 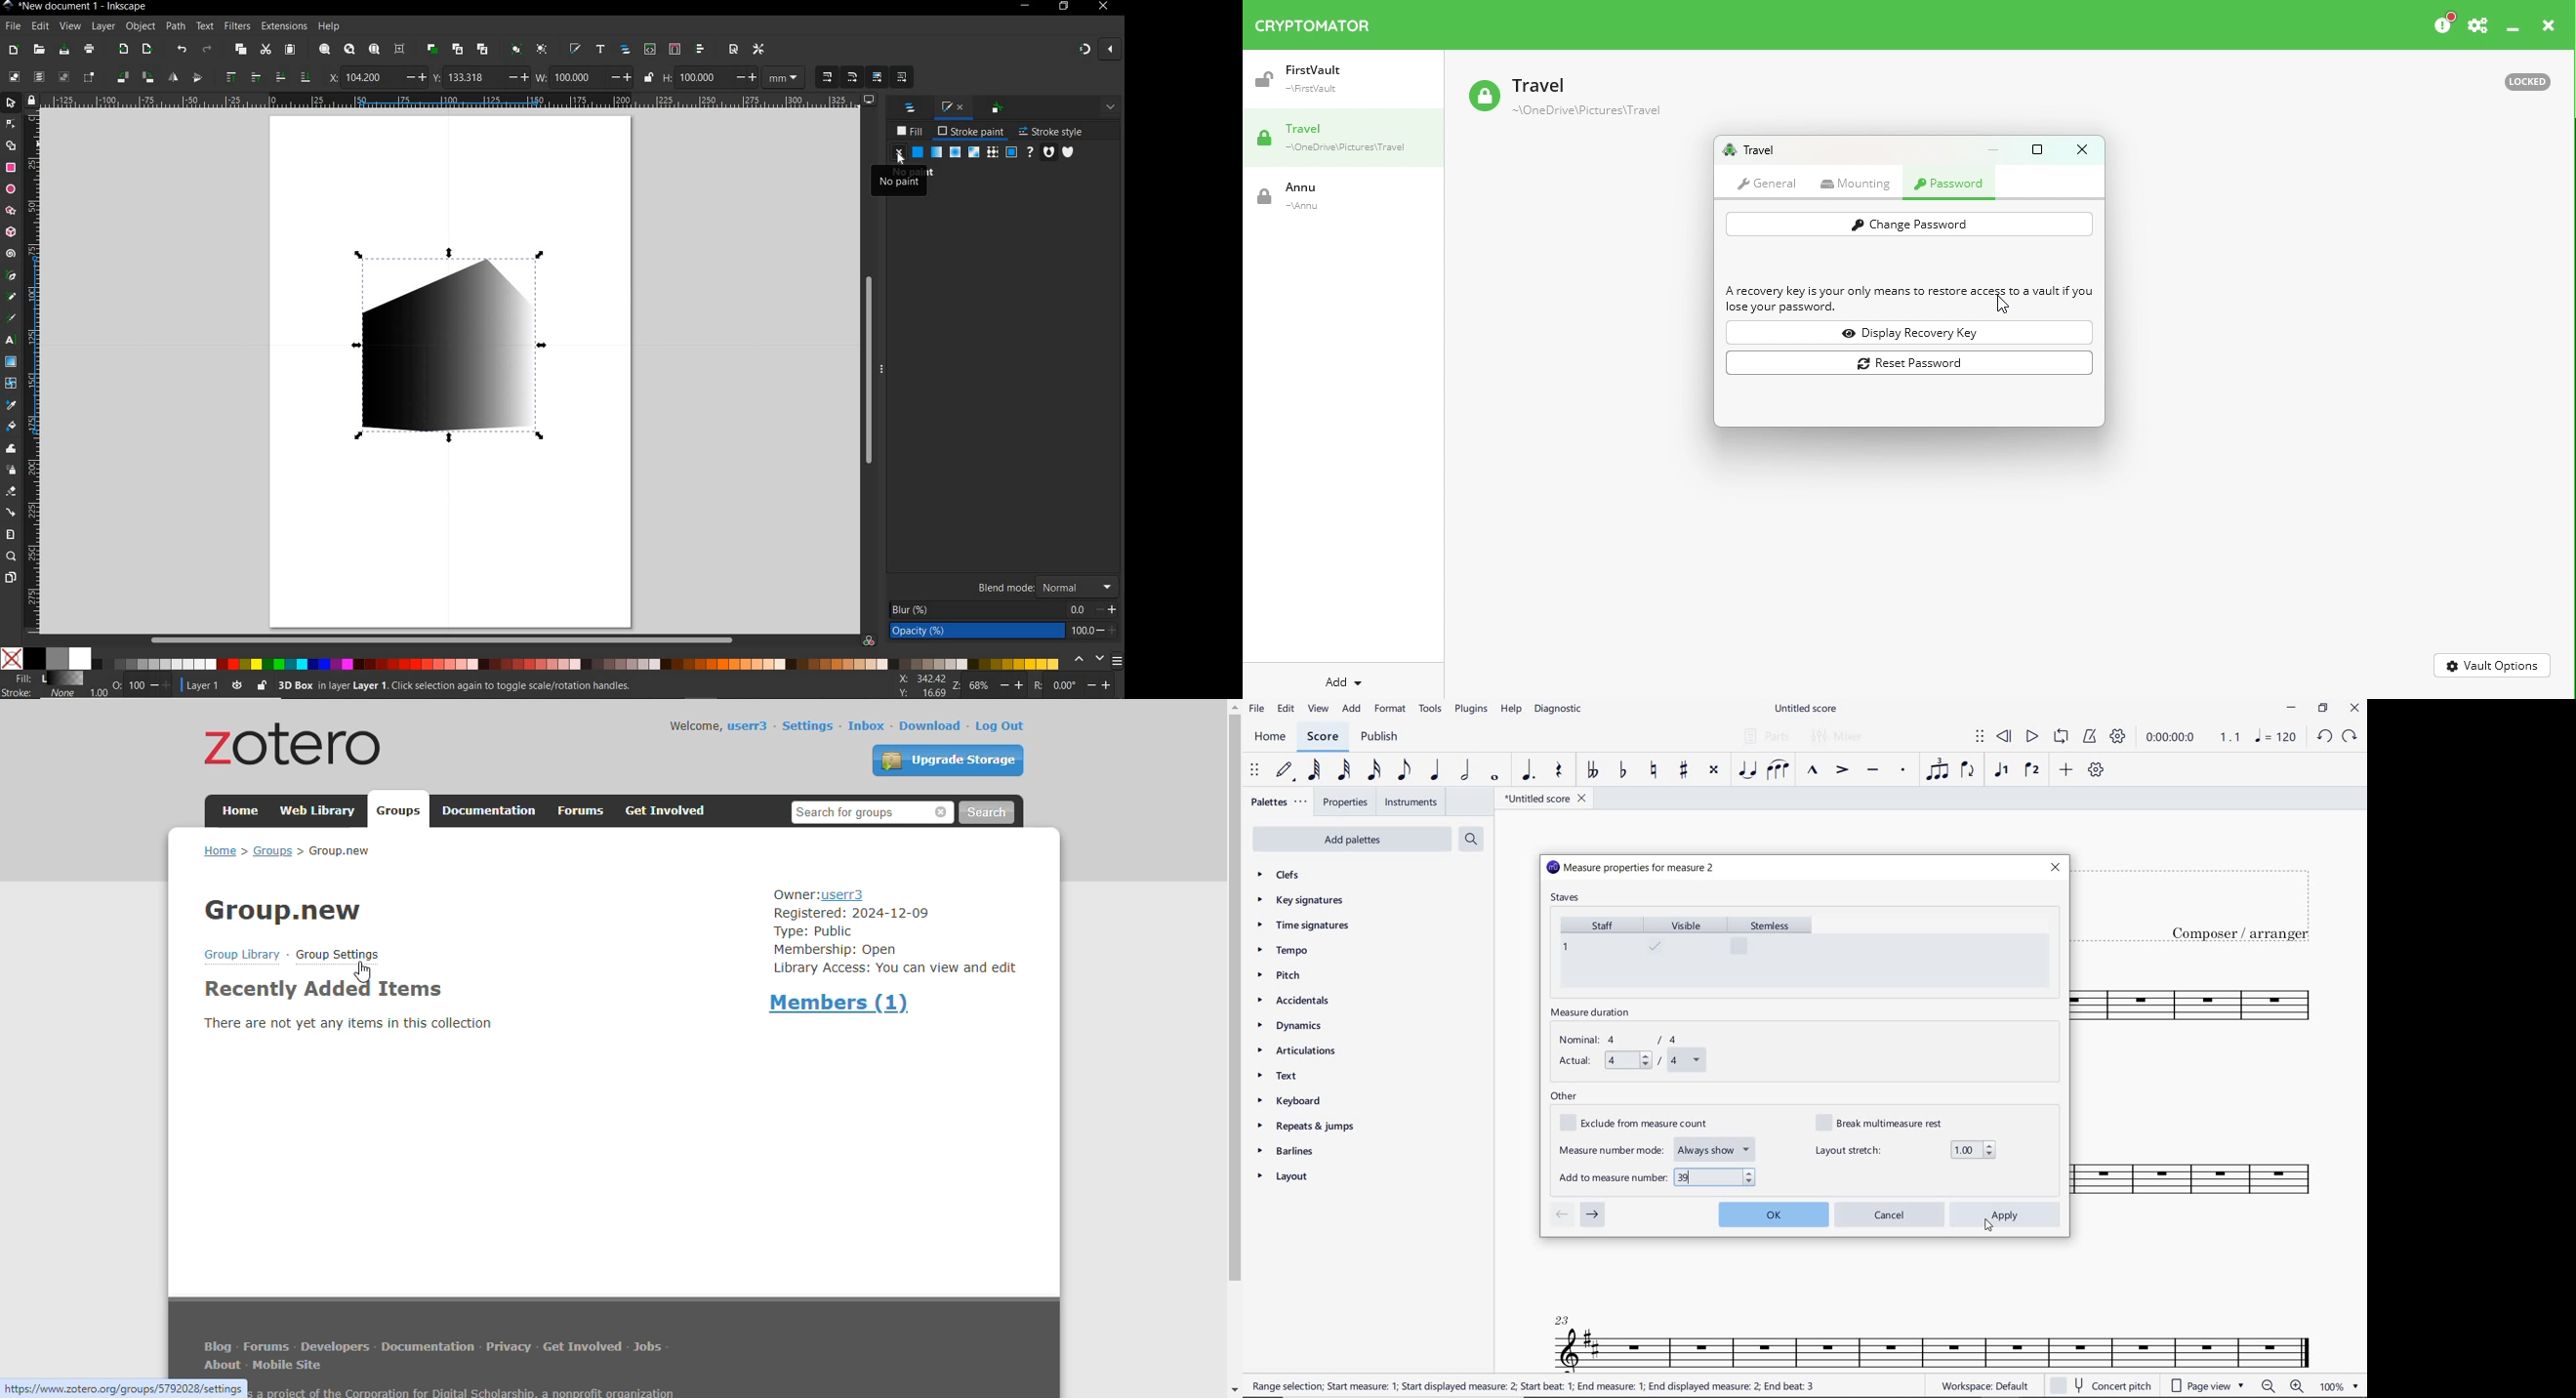 I want to click on TEXT, so click(x=1281, y=1077).